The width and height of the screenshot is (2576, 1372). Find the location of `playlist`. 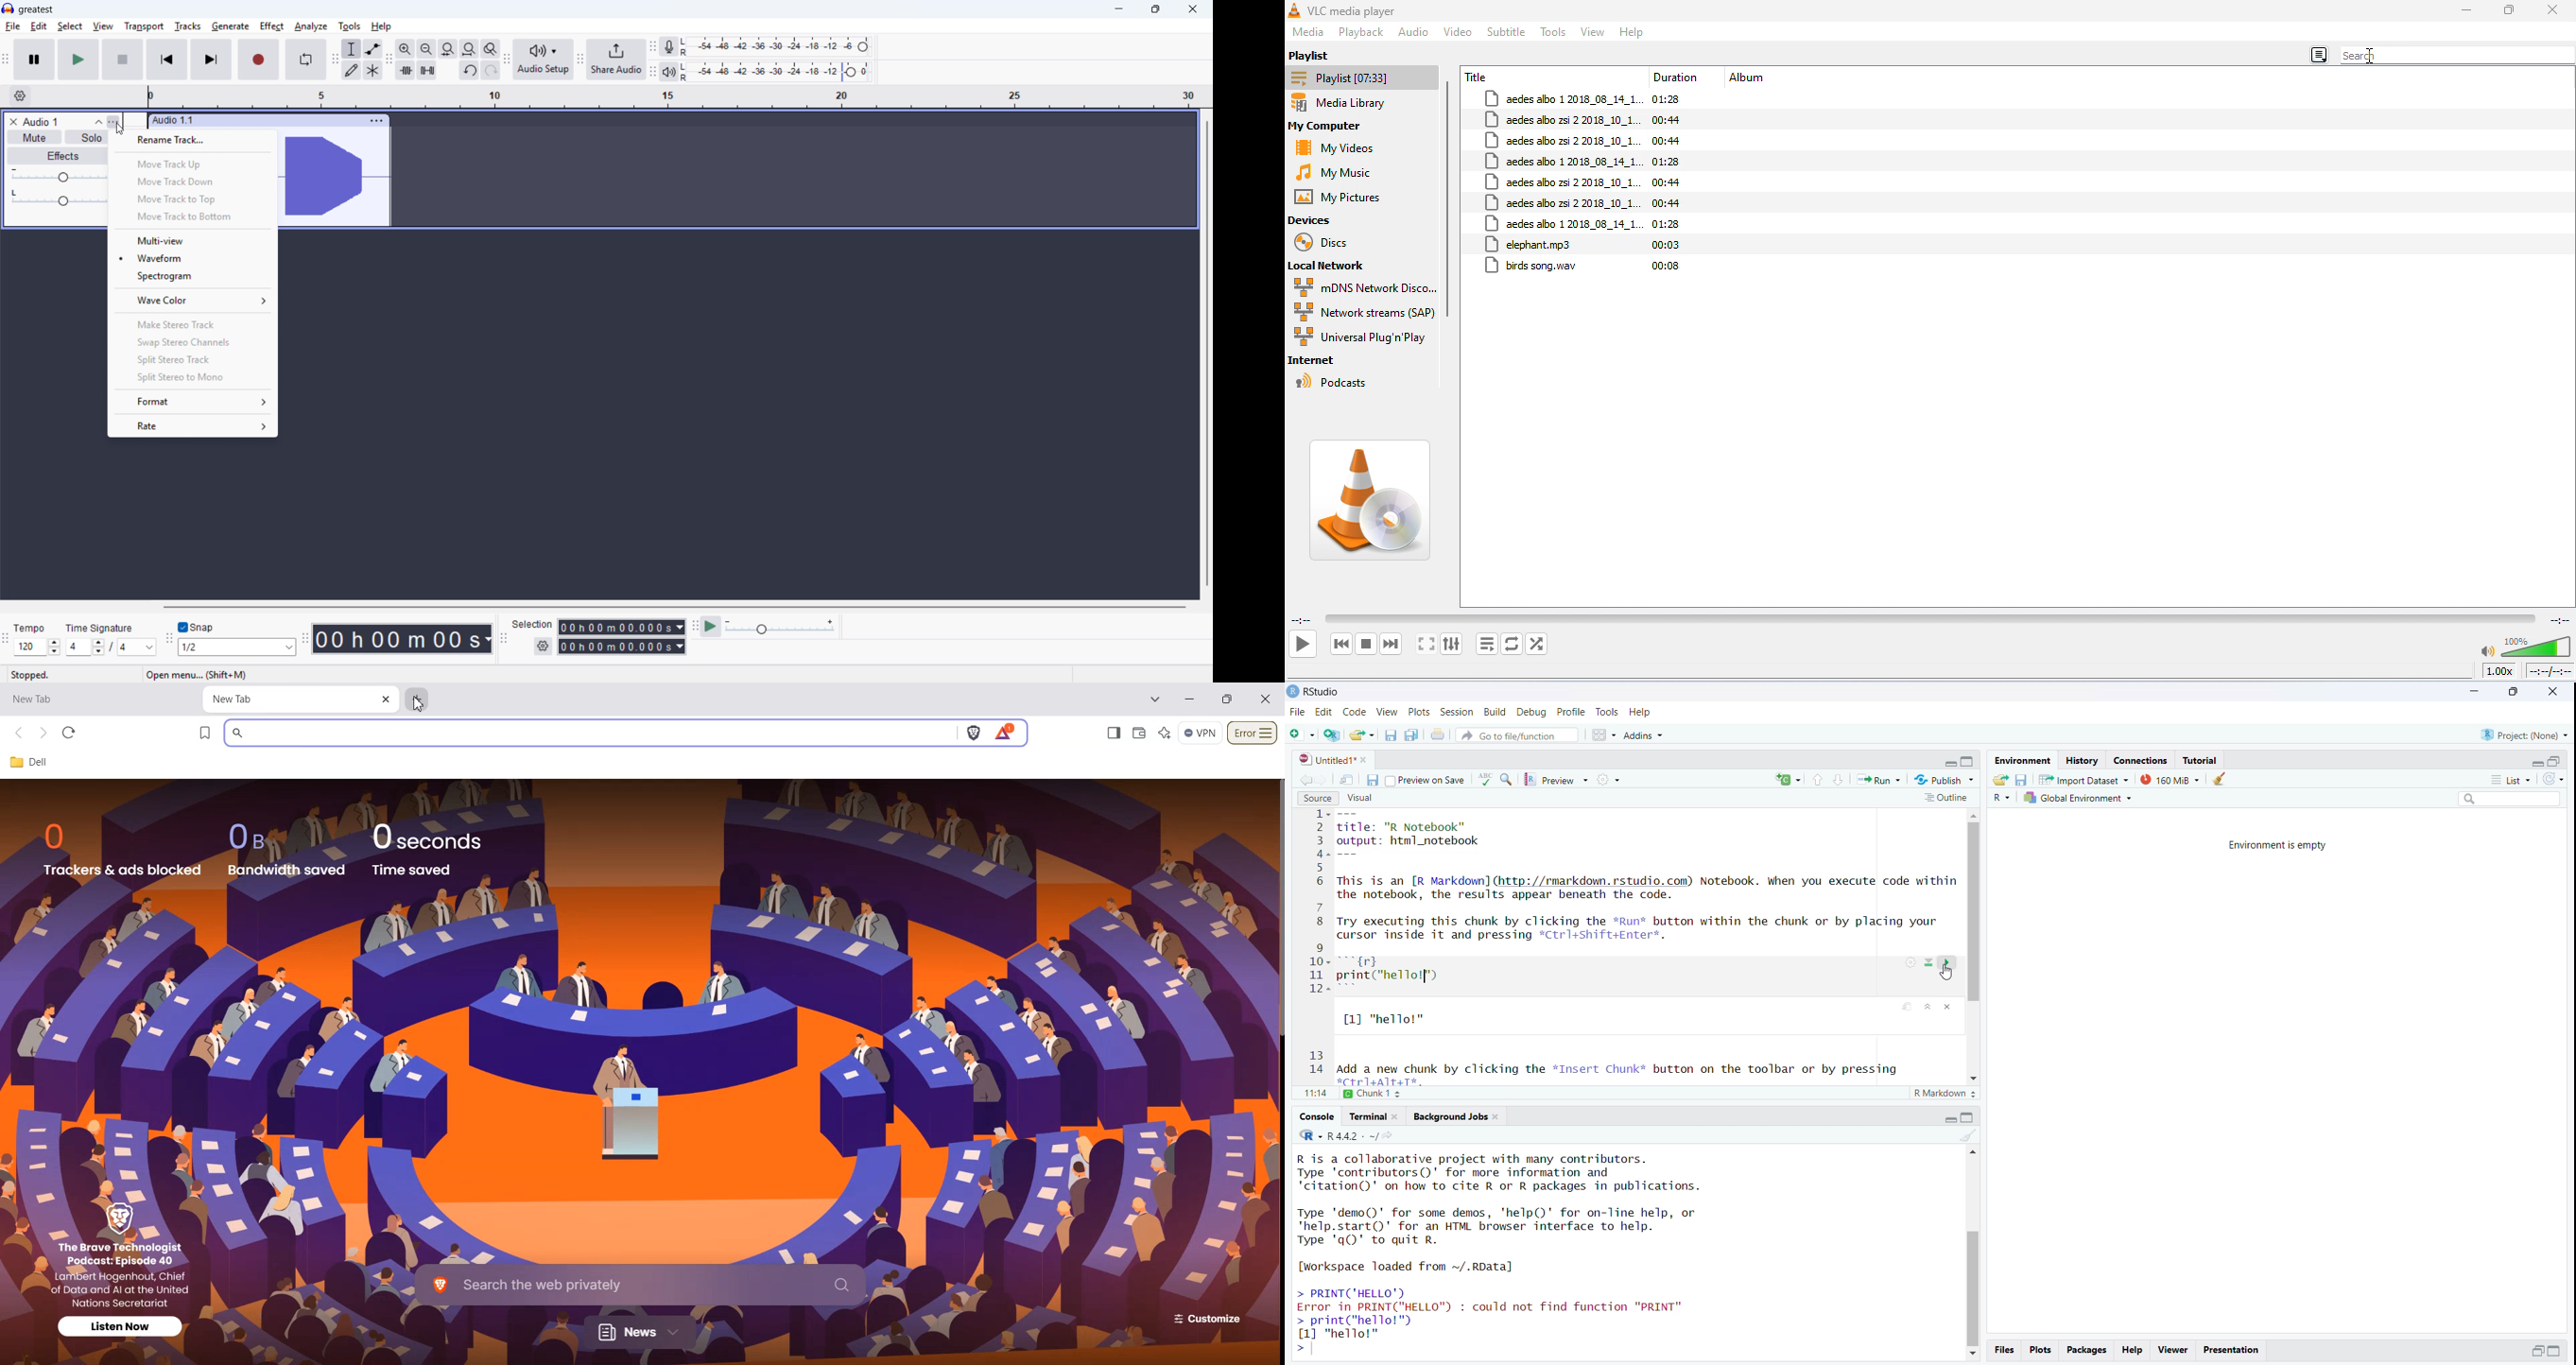

playlist is located at coordinates (1314, 56).